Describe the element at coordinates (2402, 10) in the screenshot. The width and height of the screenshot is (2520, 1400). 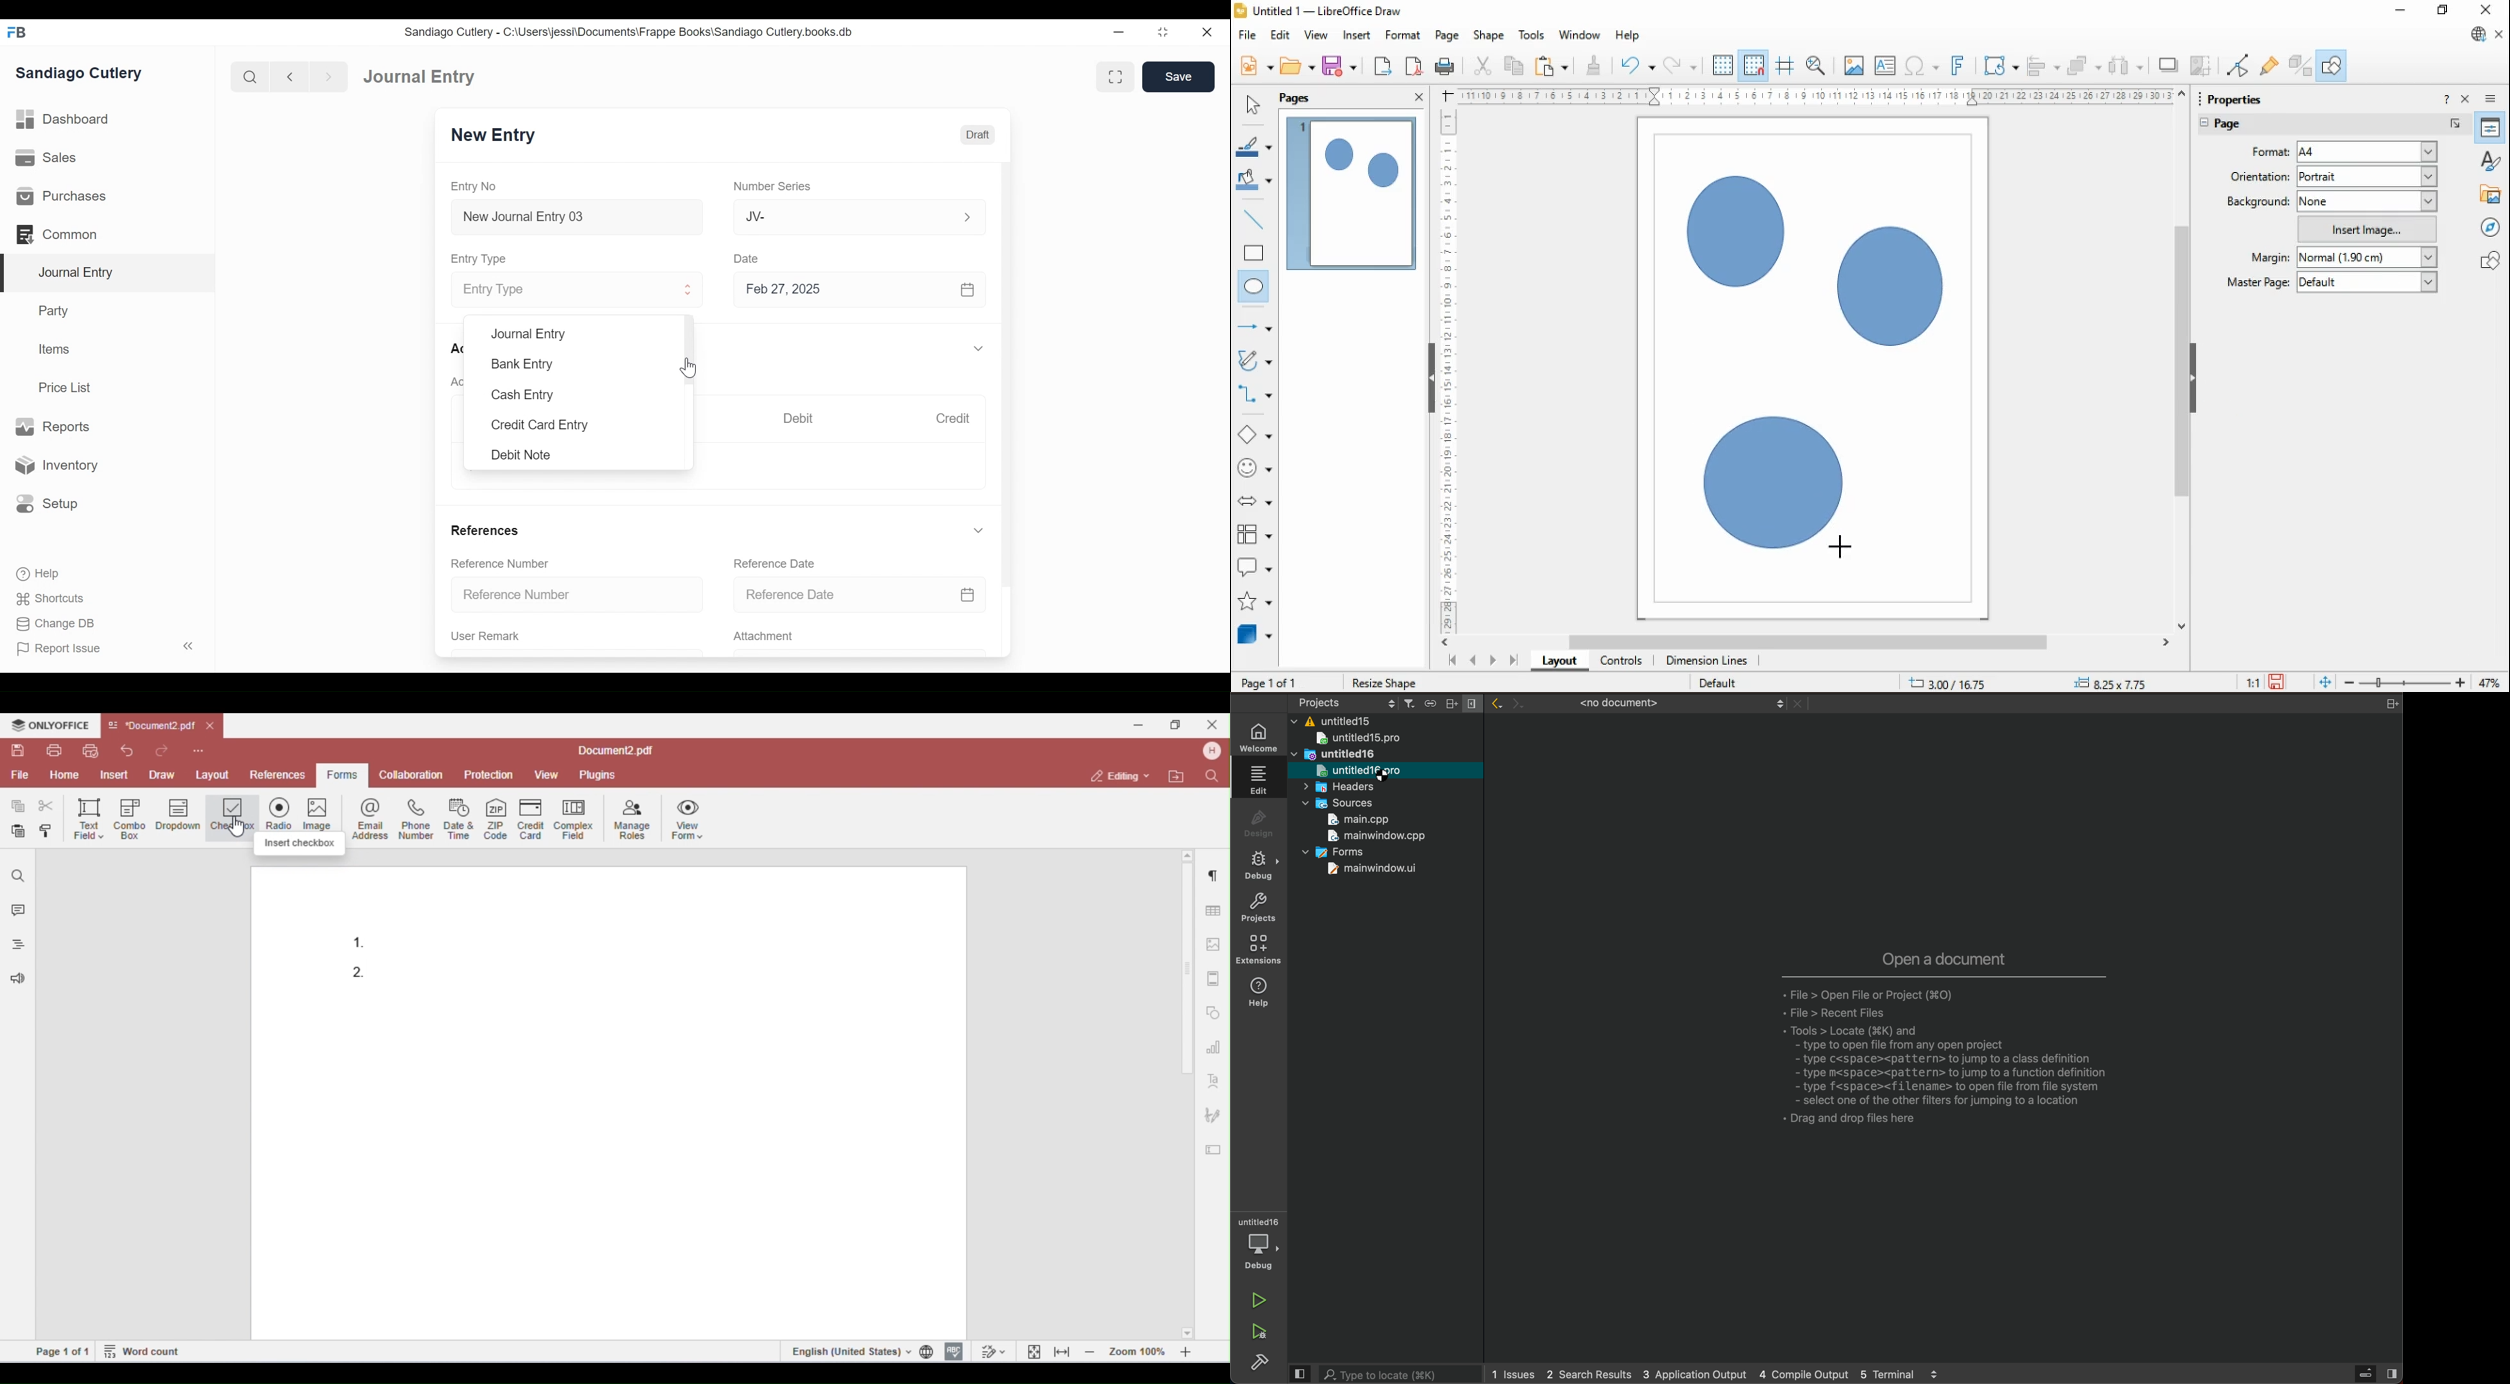
I see `minimize` at that location.